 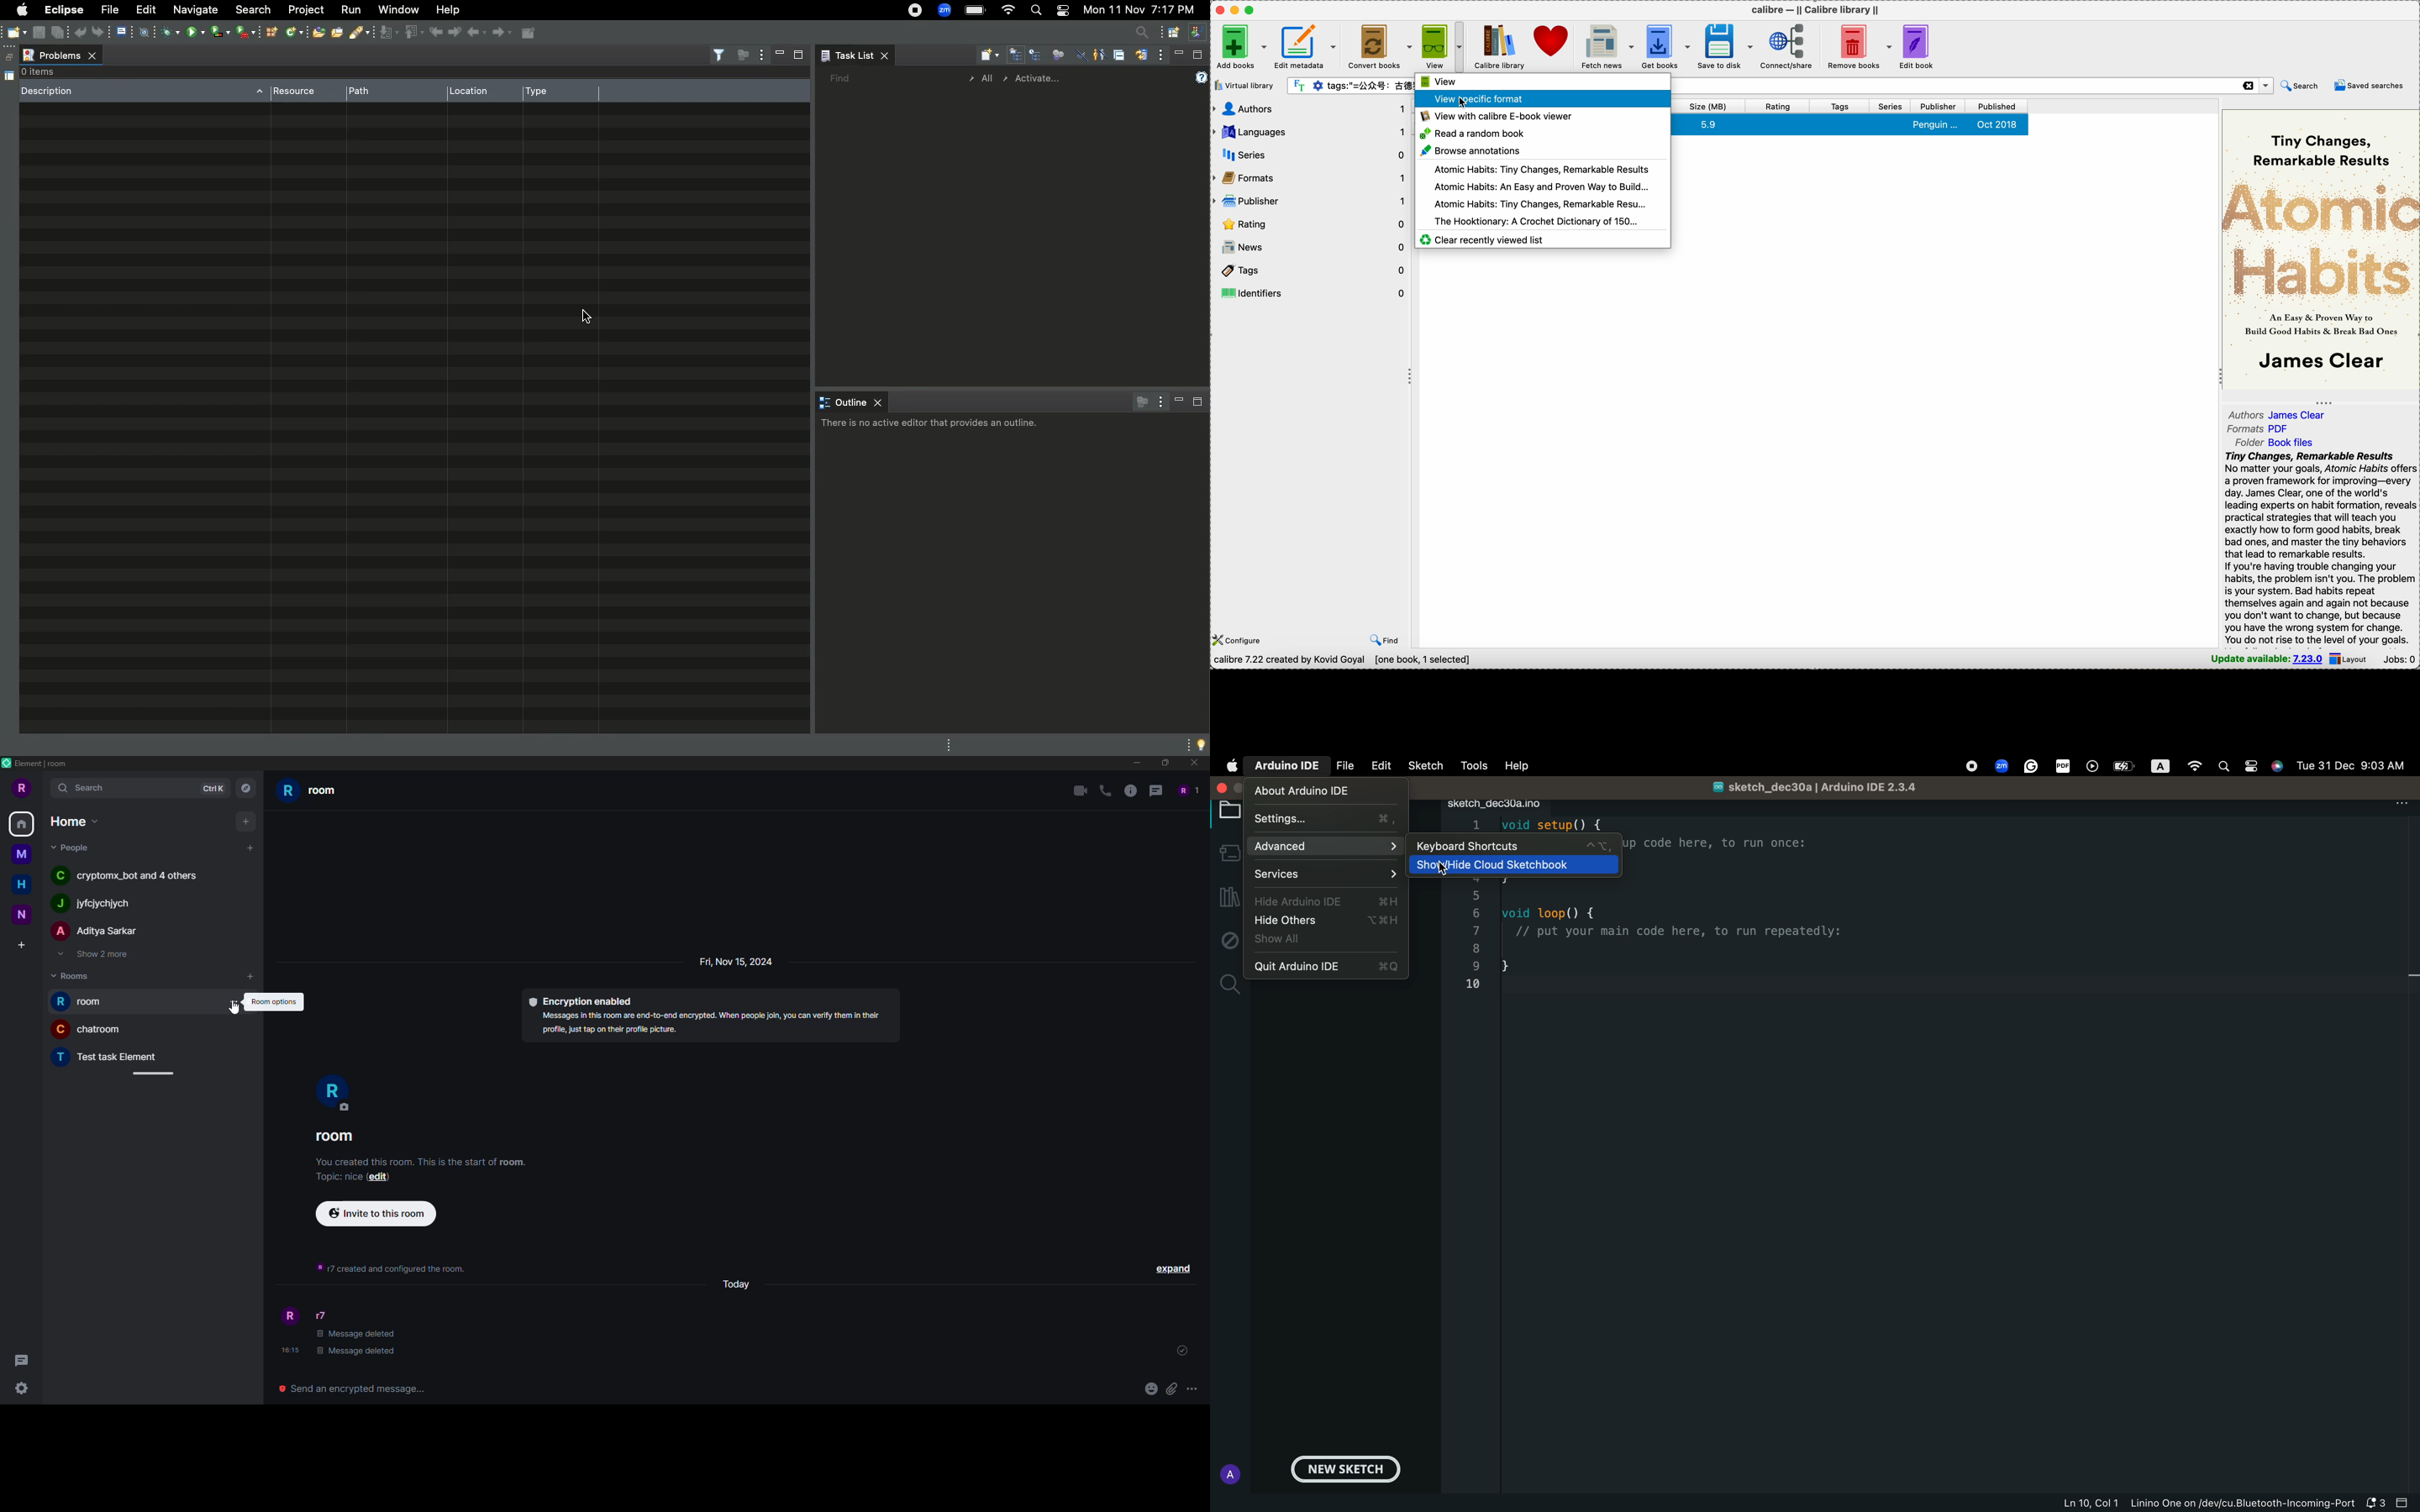 I want to click on clear recently viewed list, so click(x=1482, y=240).